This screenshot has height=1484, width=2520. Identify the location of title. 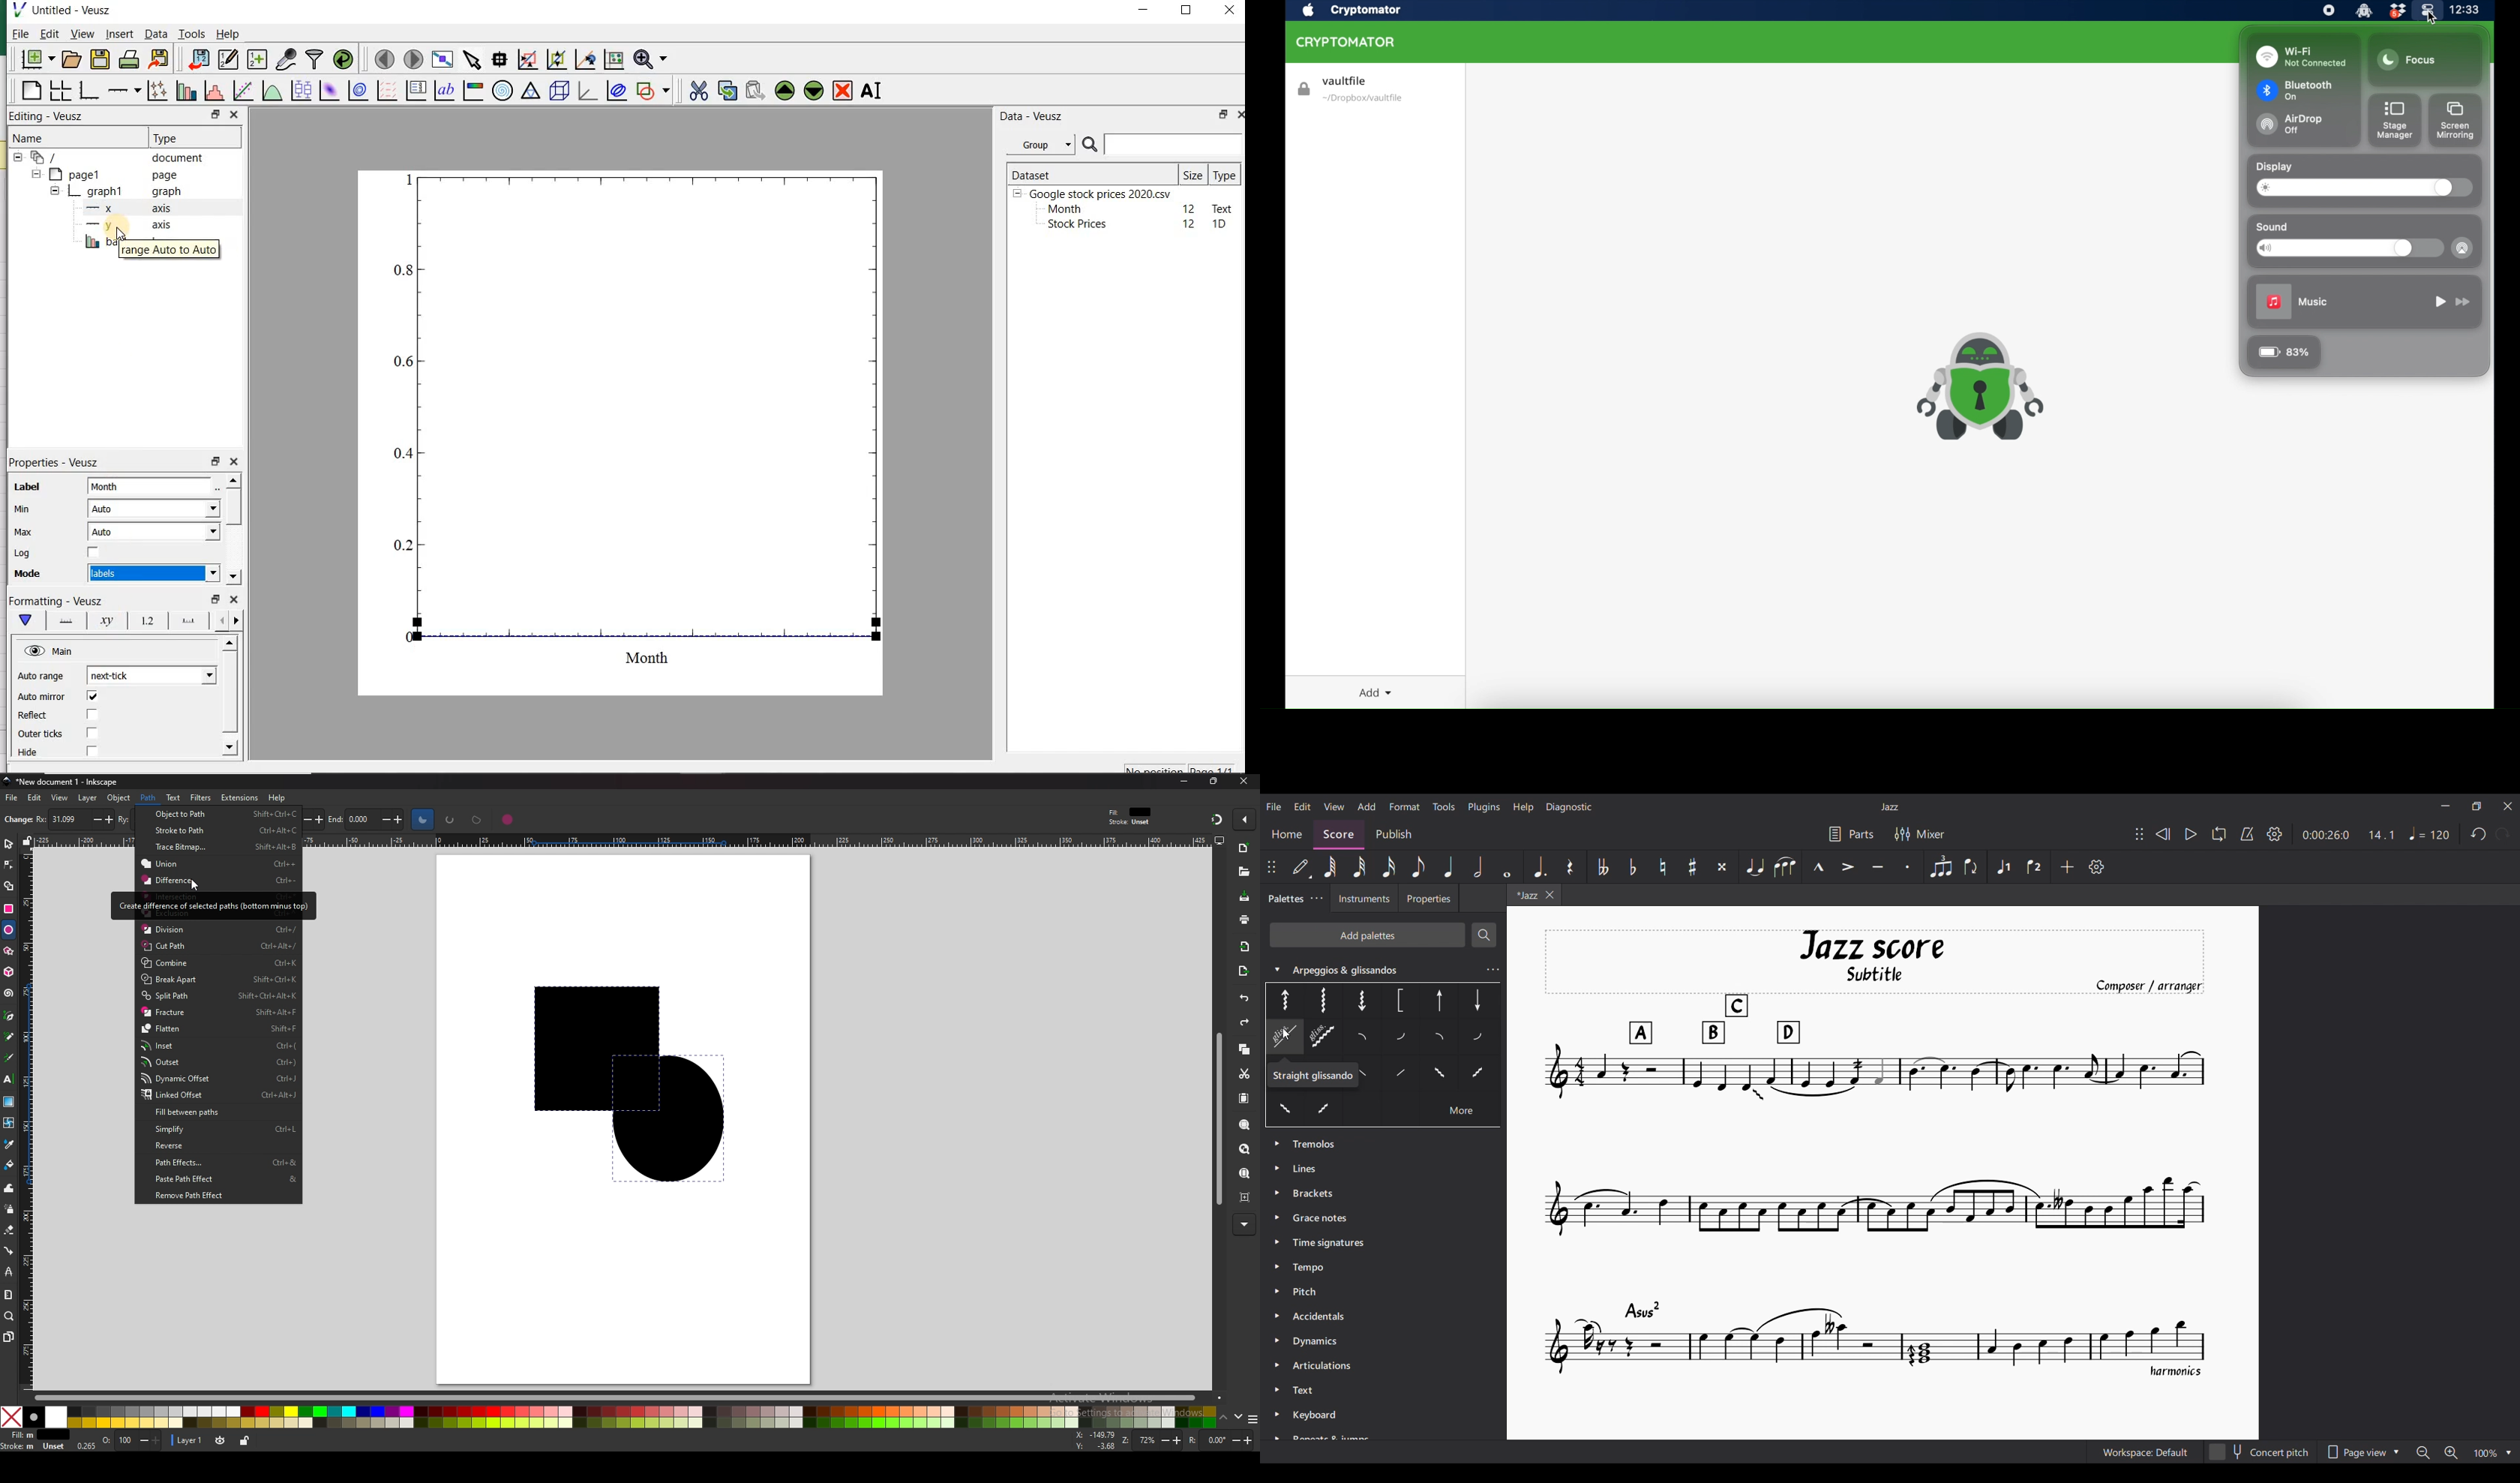
(59, 781).